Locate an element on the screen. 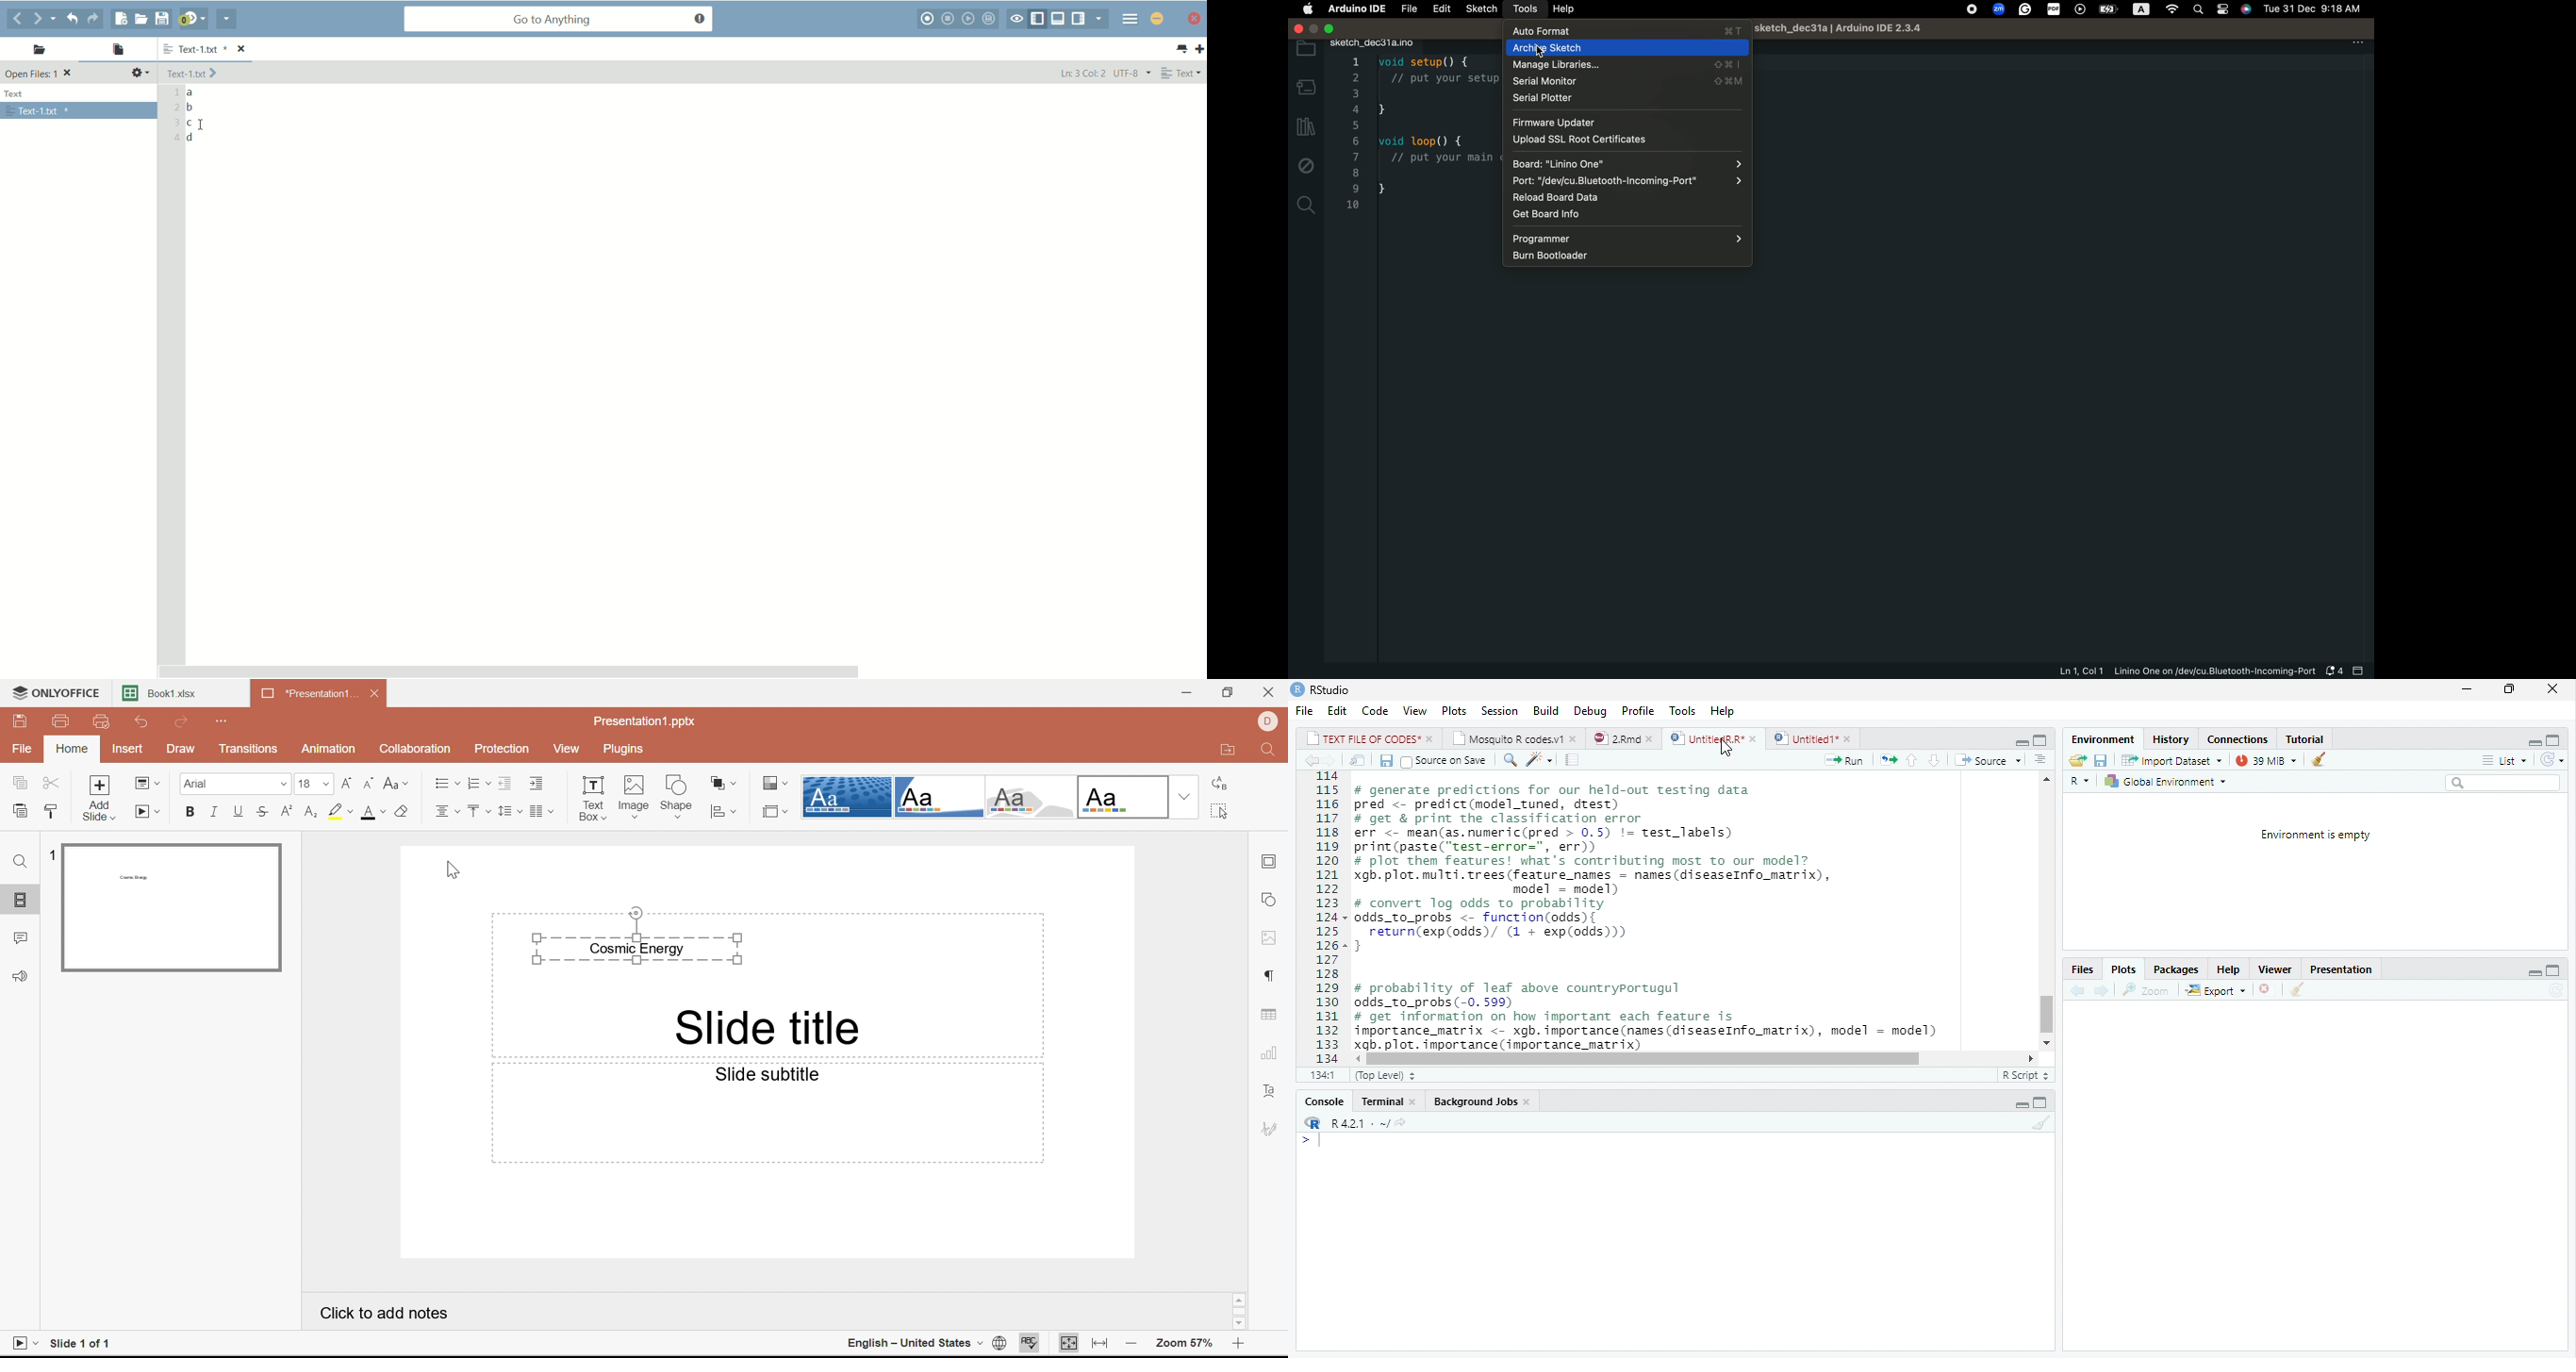  Coding Tools is located at coordinates (1539, 758).